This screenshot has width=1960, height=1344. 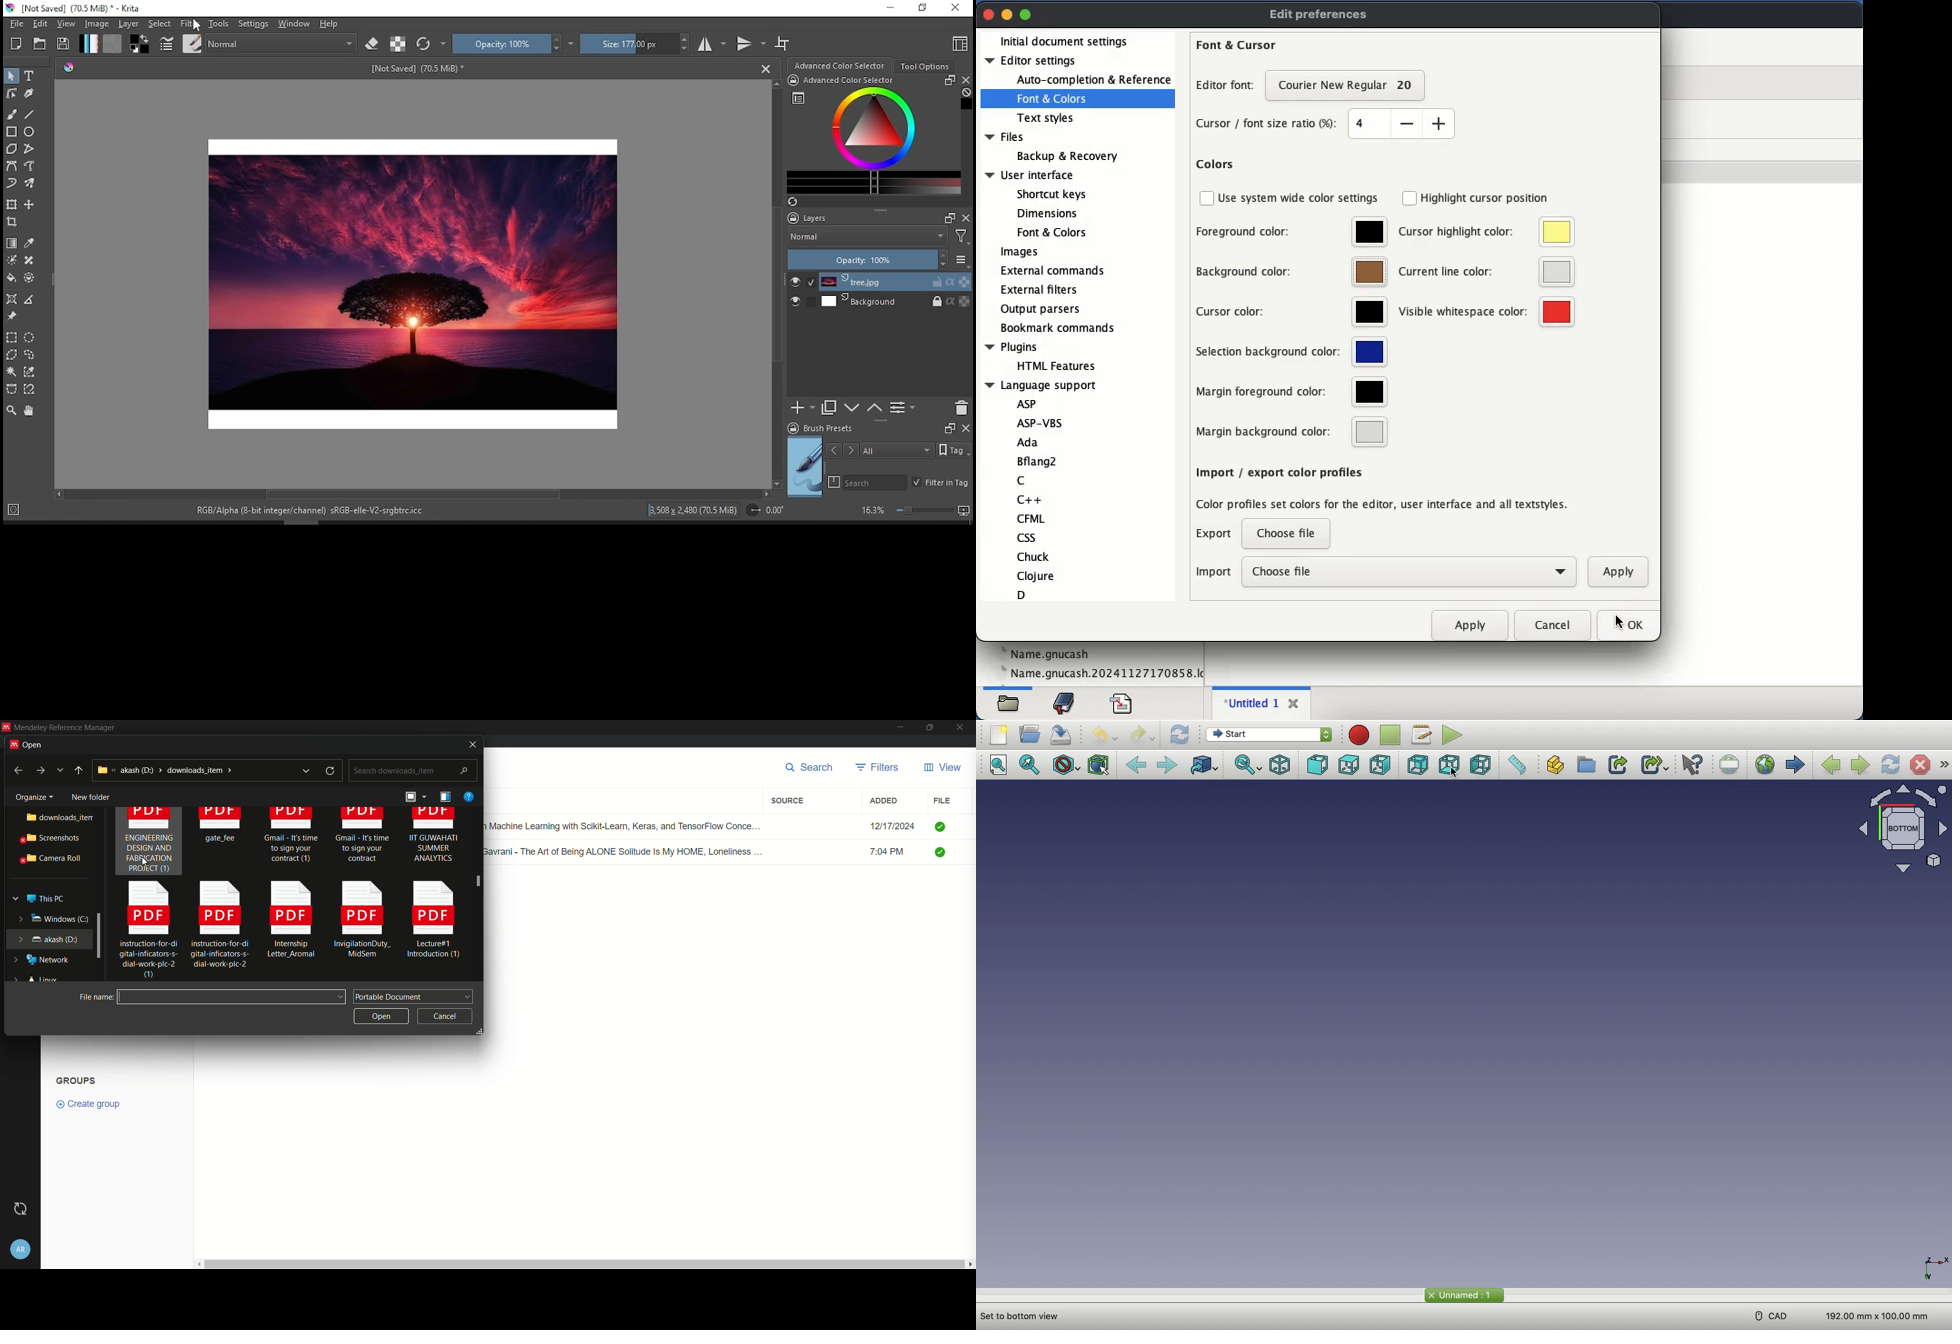 What do you see at coordinates (146, 864) in the screenshot?
I see `cursor` at bounding box center [146, 864].